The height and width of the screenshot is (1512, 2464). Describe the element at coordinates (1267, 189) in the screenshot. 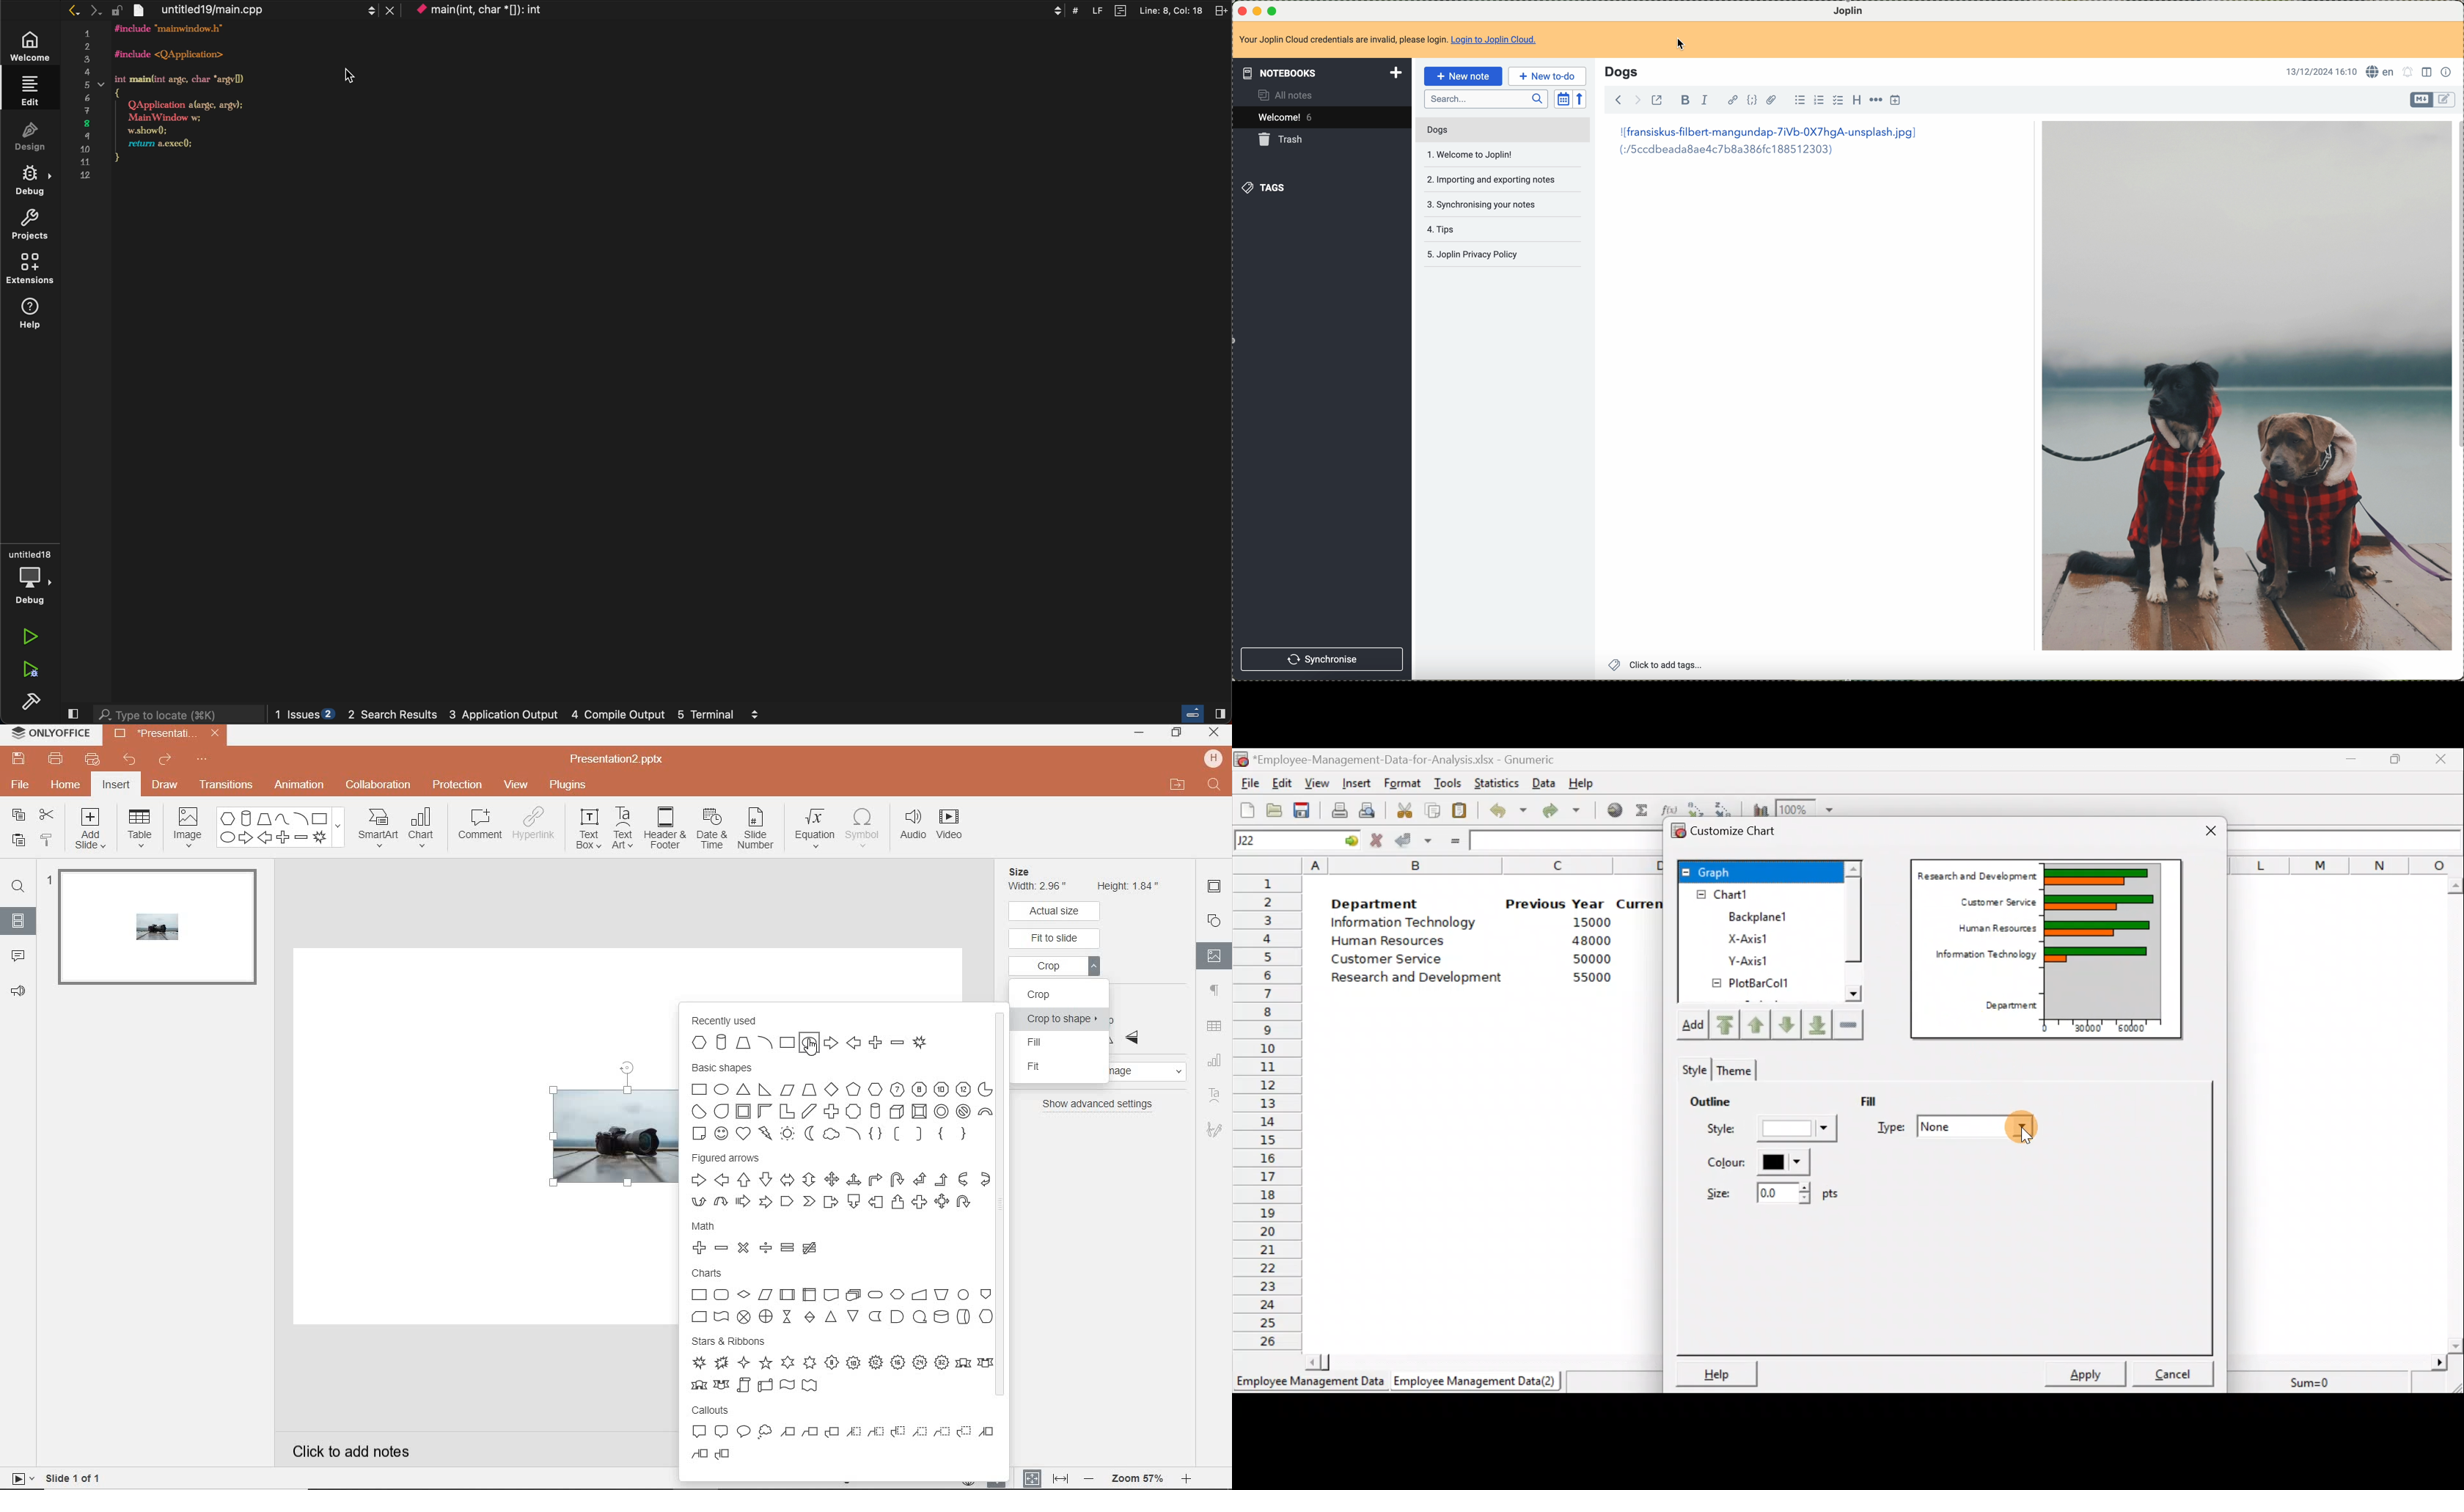

I see `tags` at that location.